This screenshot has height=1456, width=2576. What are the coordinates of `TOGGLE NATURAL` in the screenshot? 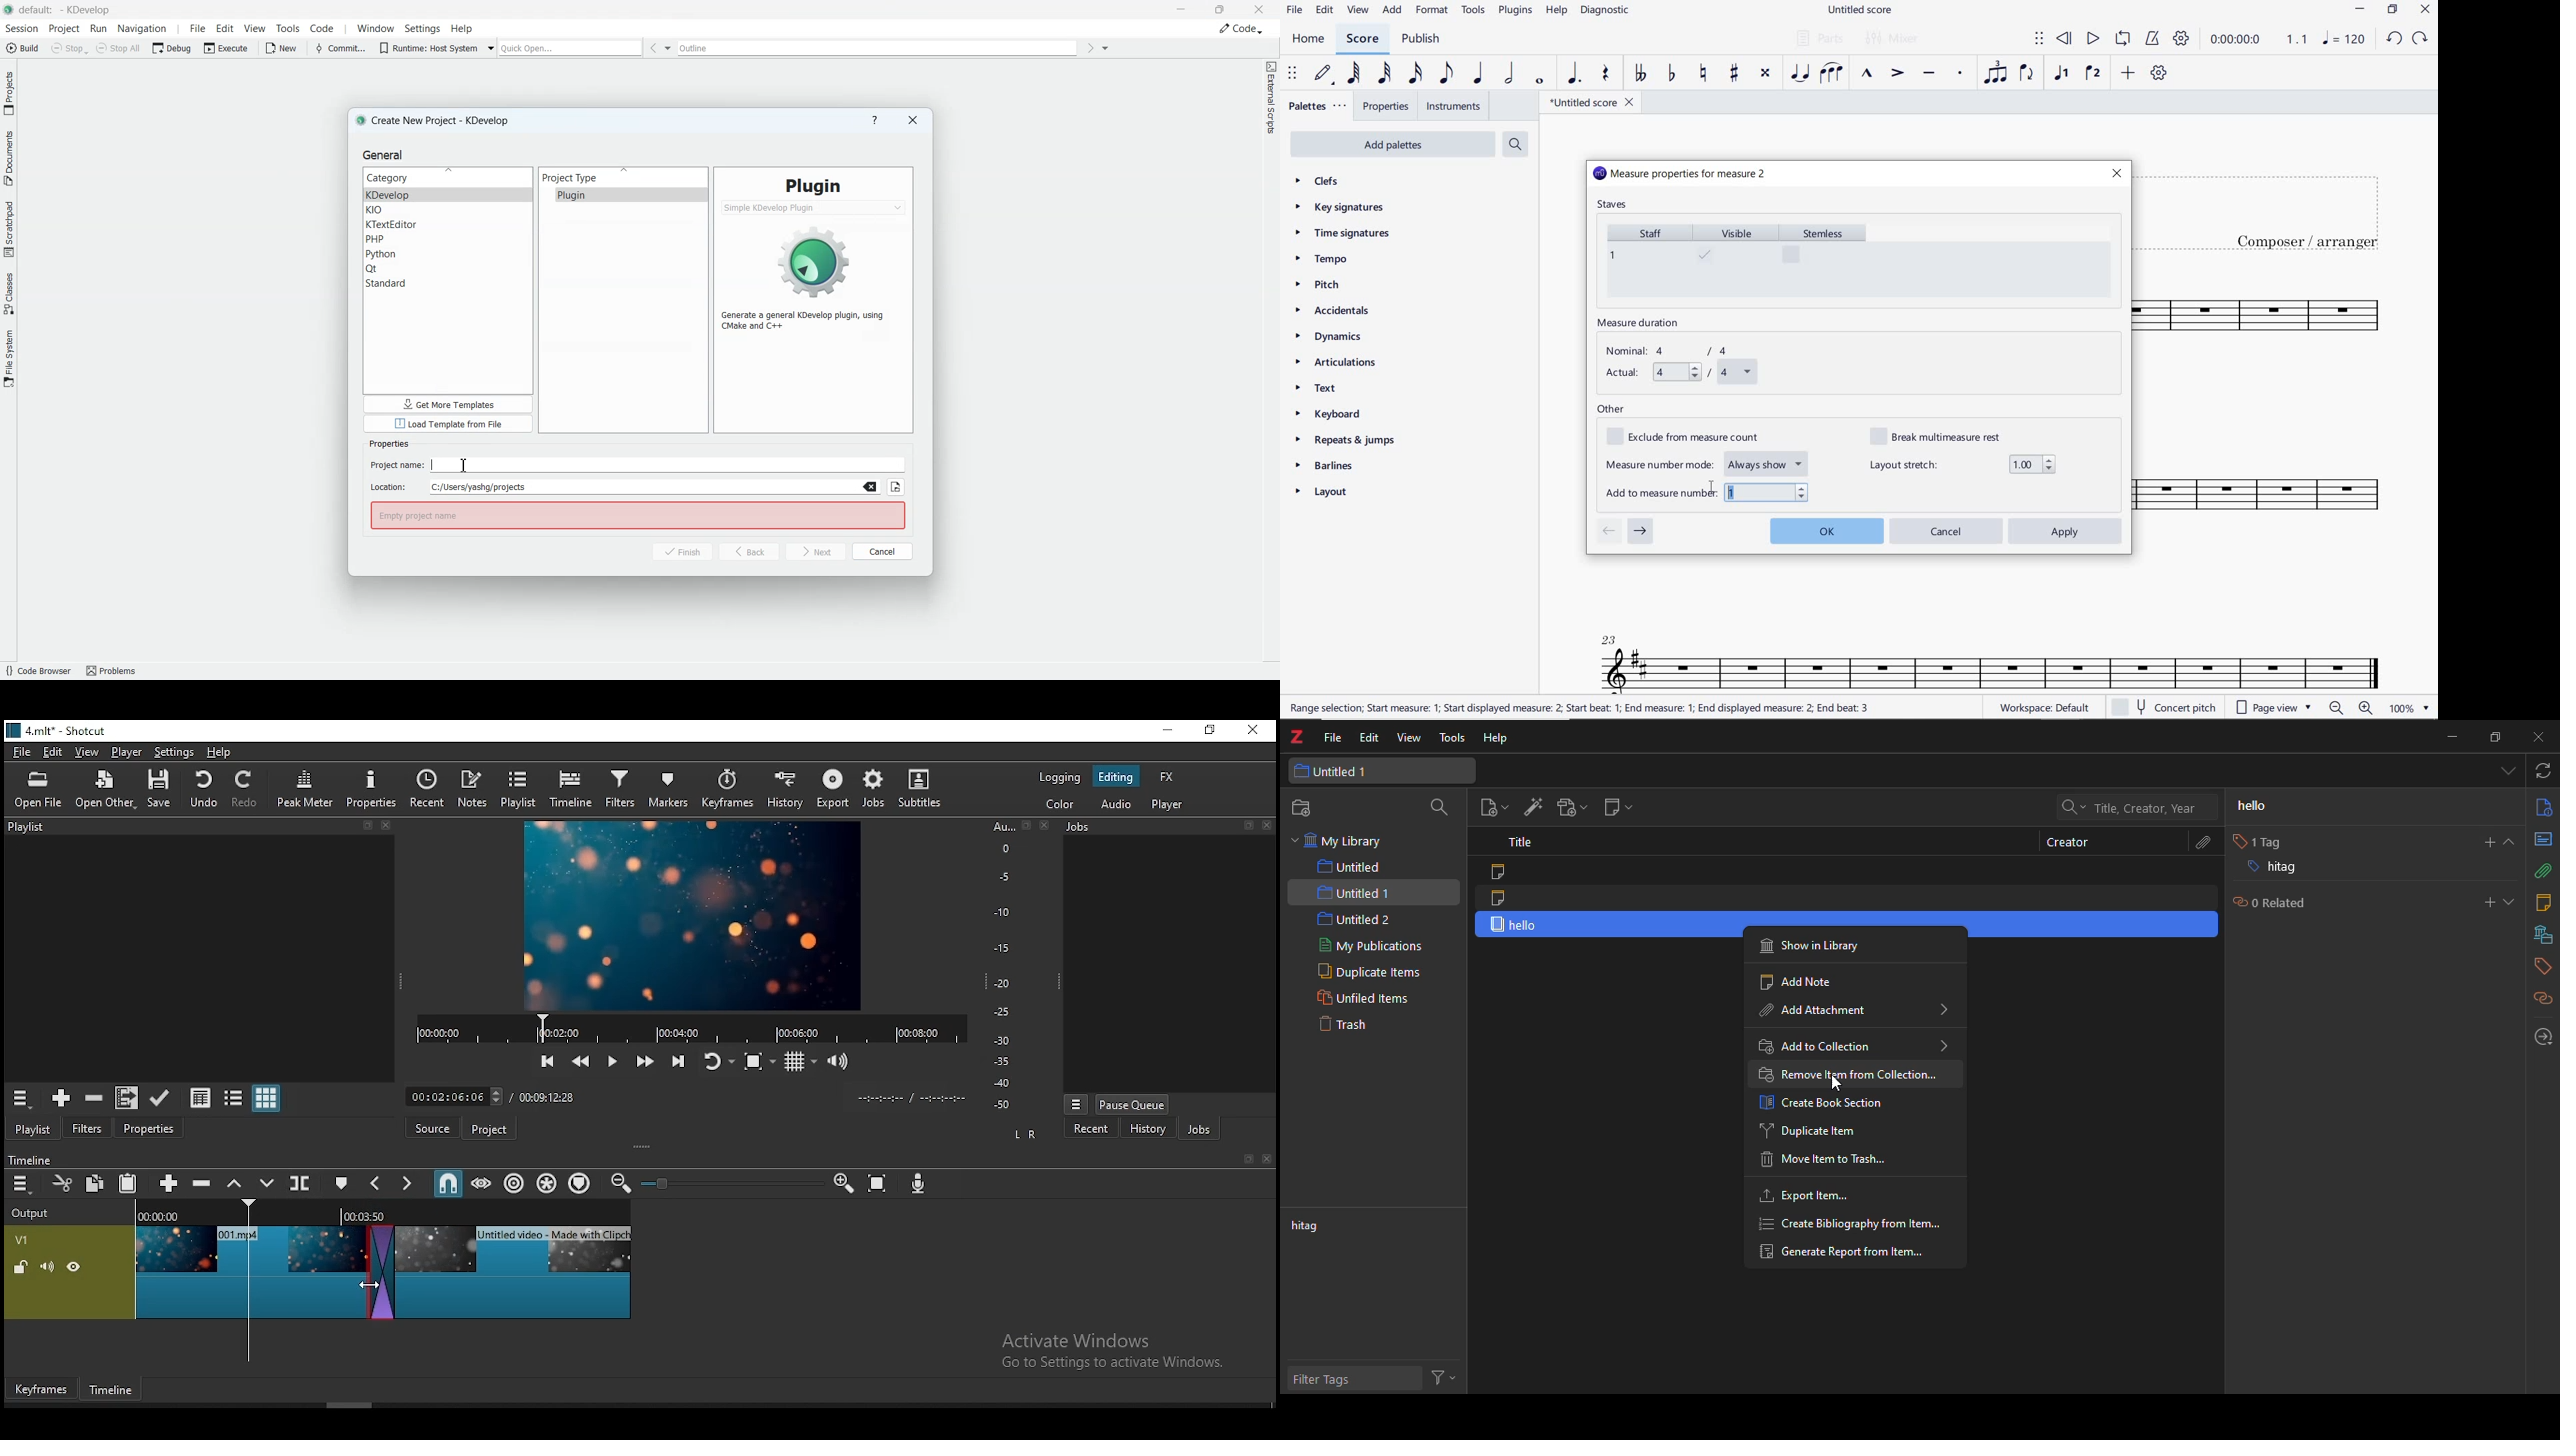 It's located at (1706, 74).